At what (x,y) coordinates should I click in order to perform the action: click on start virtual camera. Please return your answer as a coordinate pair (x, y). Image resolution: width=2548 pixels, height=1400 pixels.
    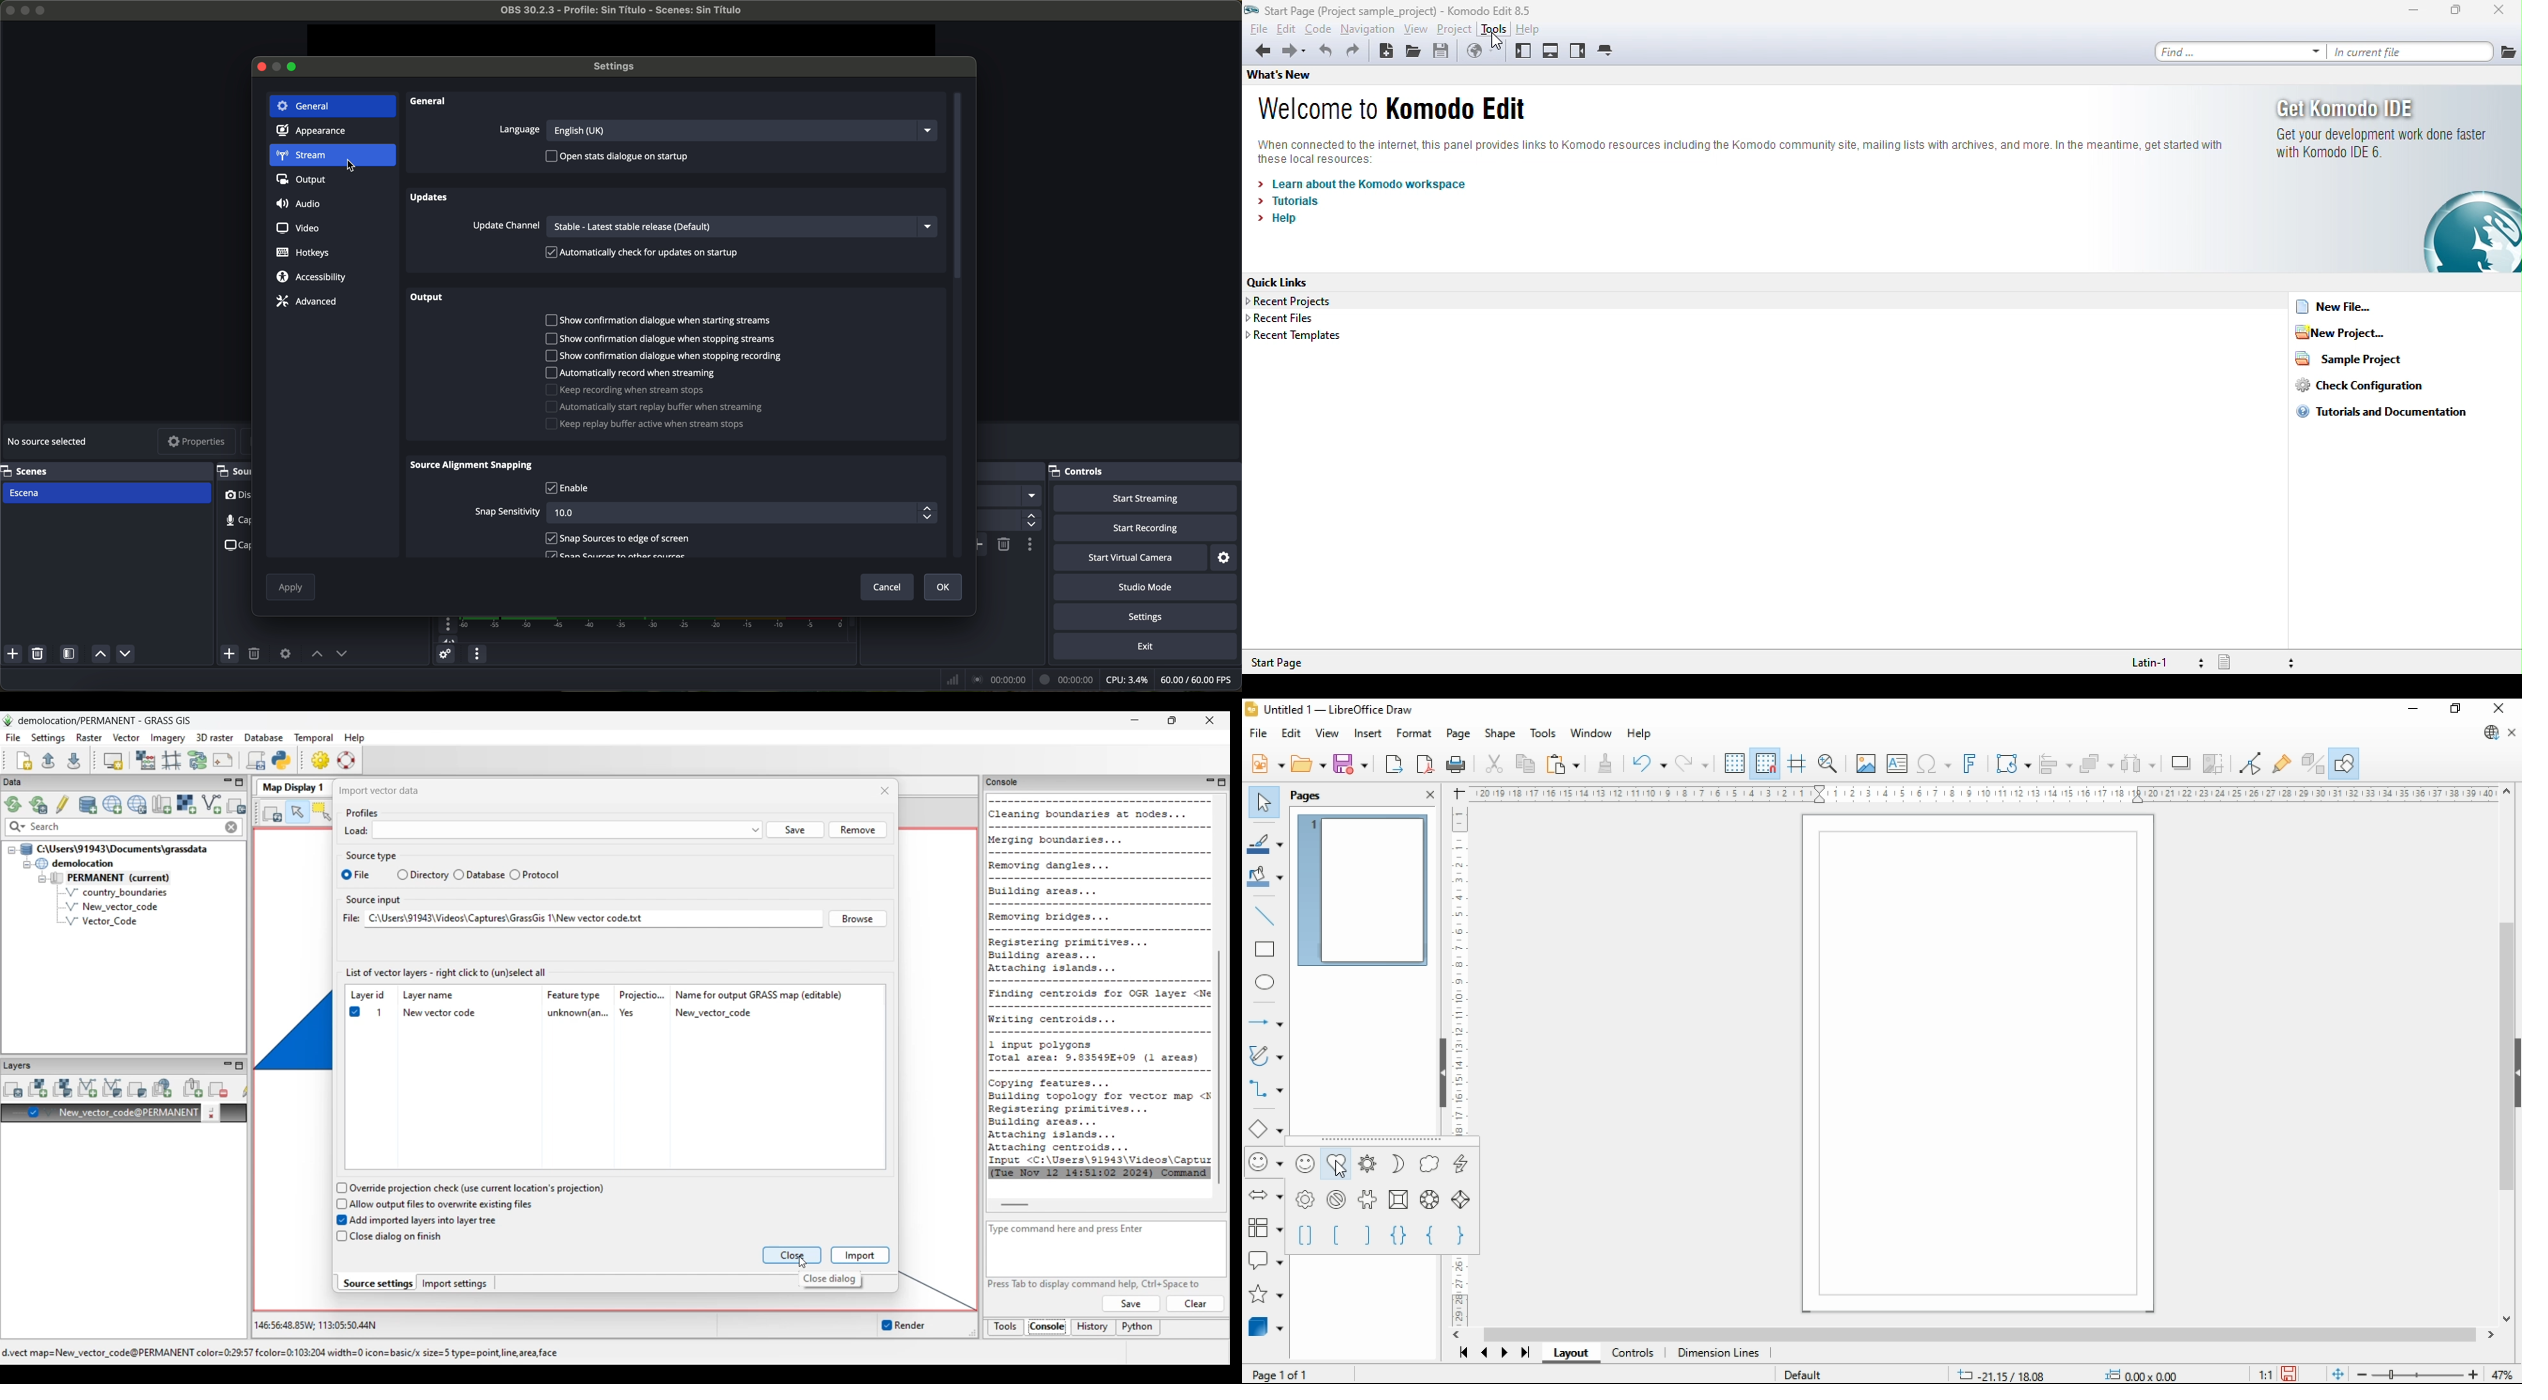
    Looking at the image, I should click on (1130, 558).